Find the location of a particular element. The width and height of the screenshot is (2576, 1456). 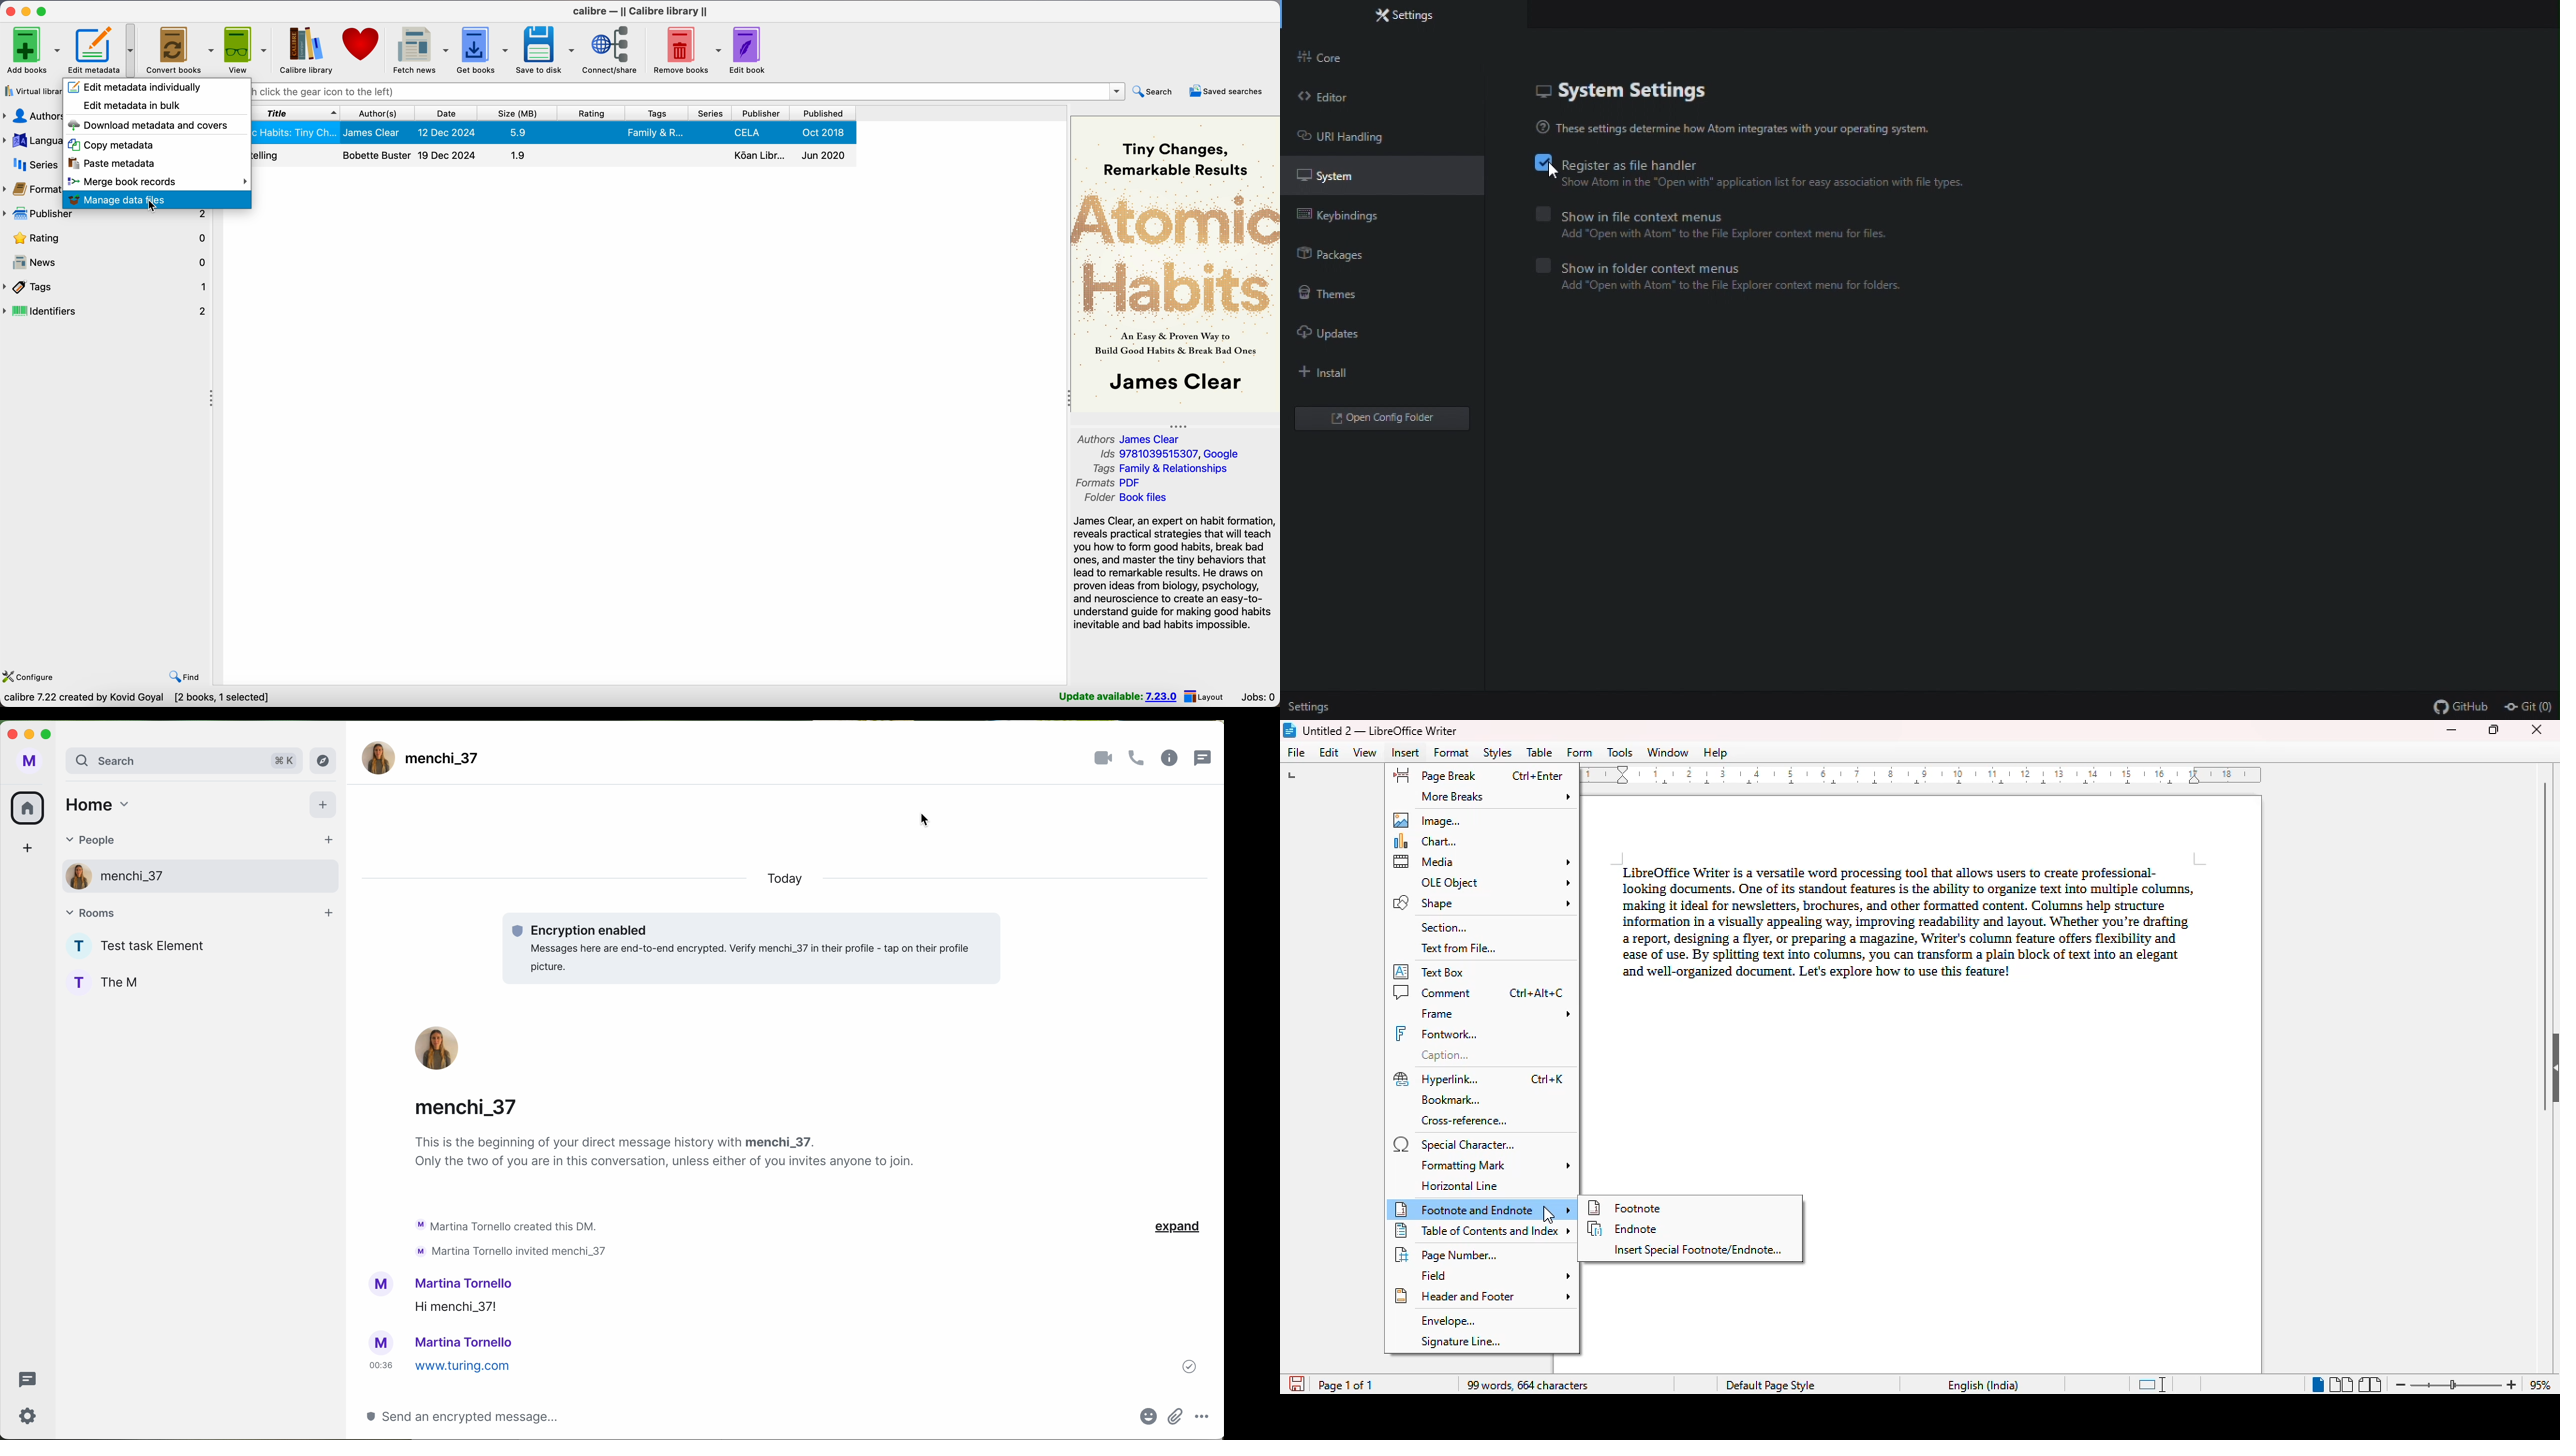

The M is located at coordinates (125, 981).